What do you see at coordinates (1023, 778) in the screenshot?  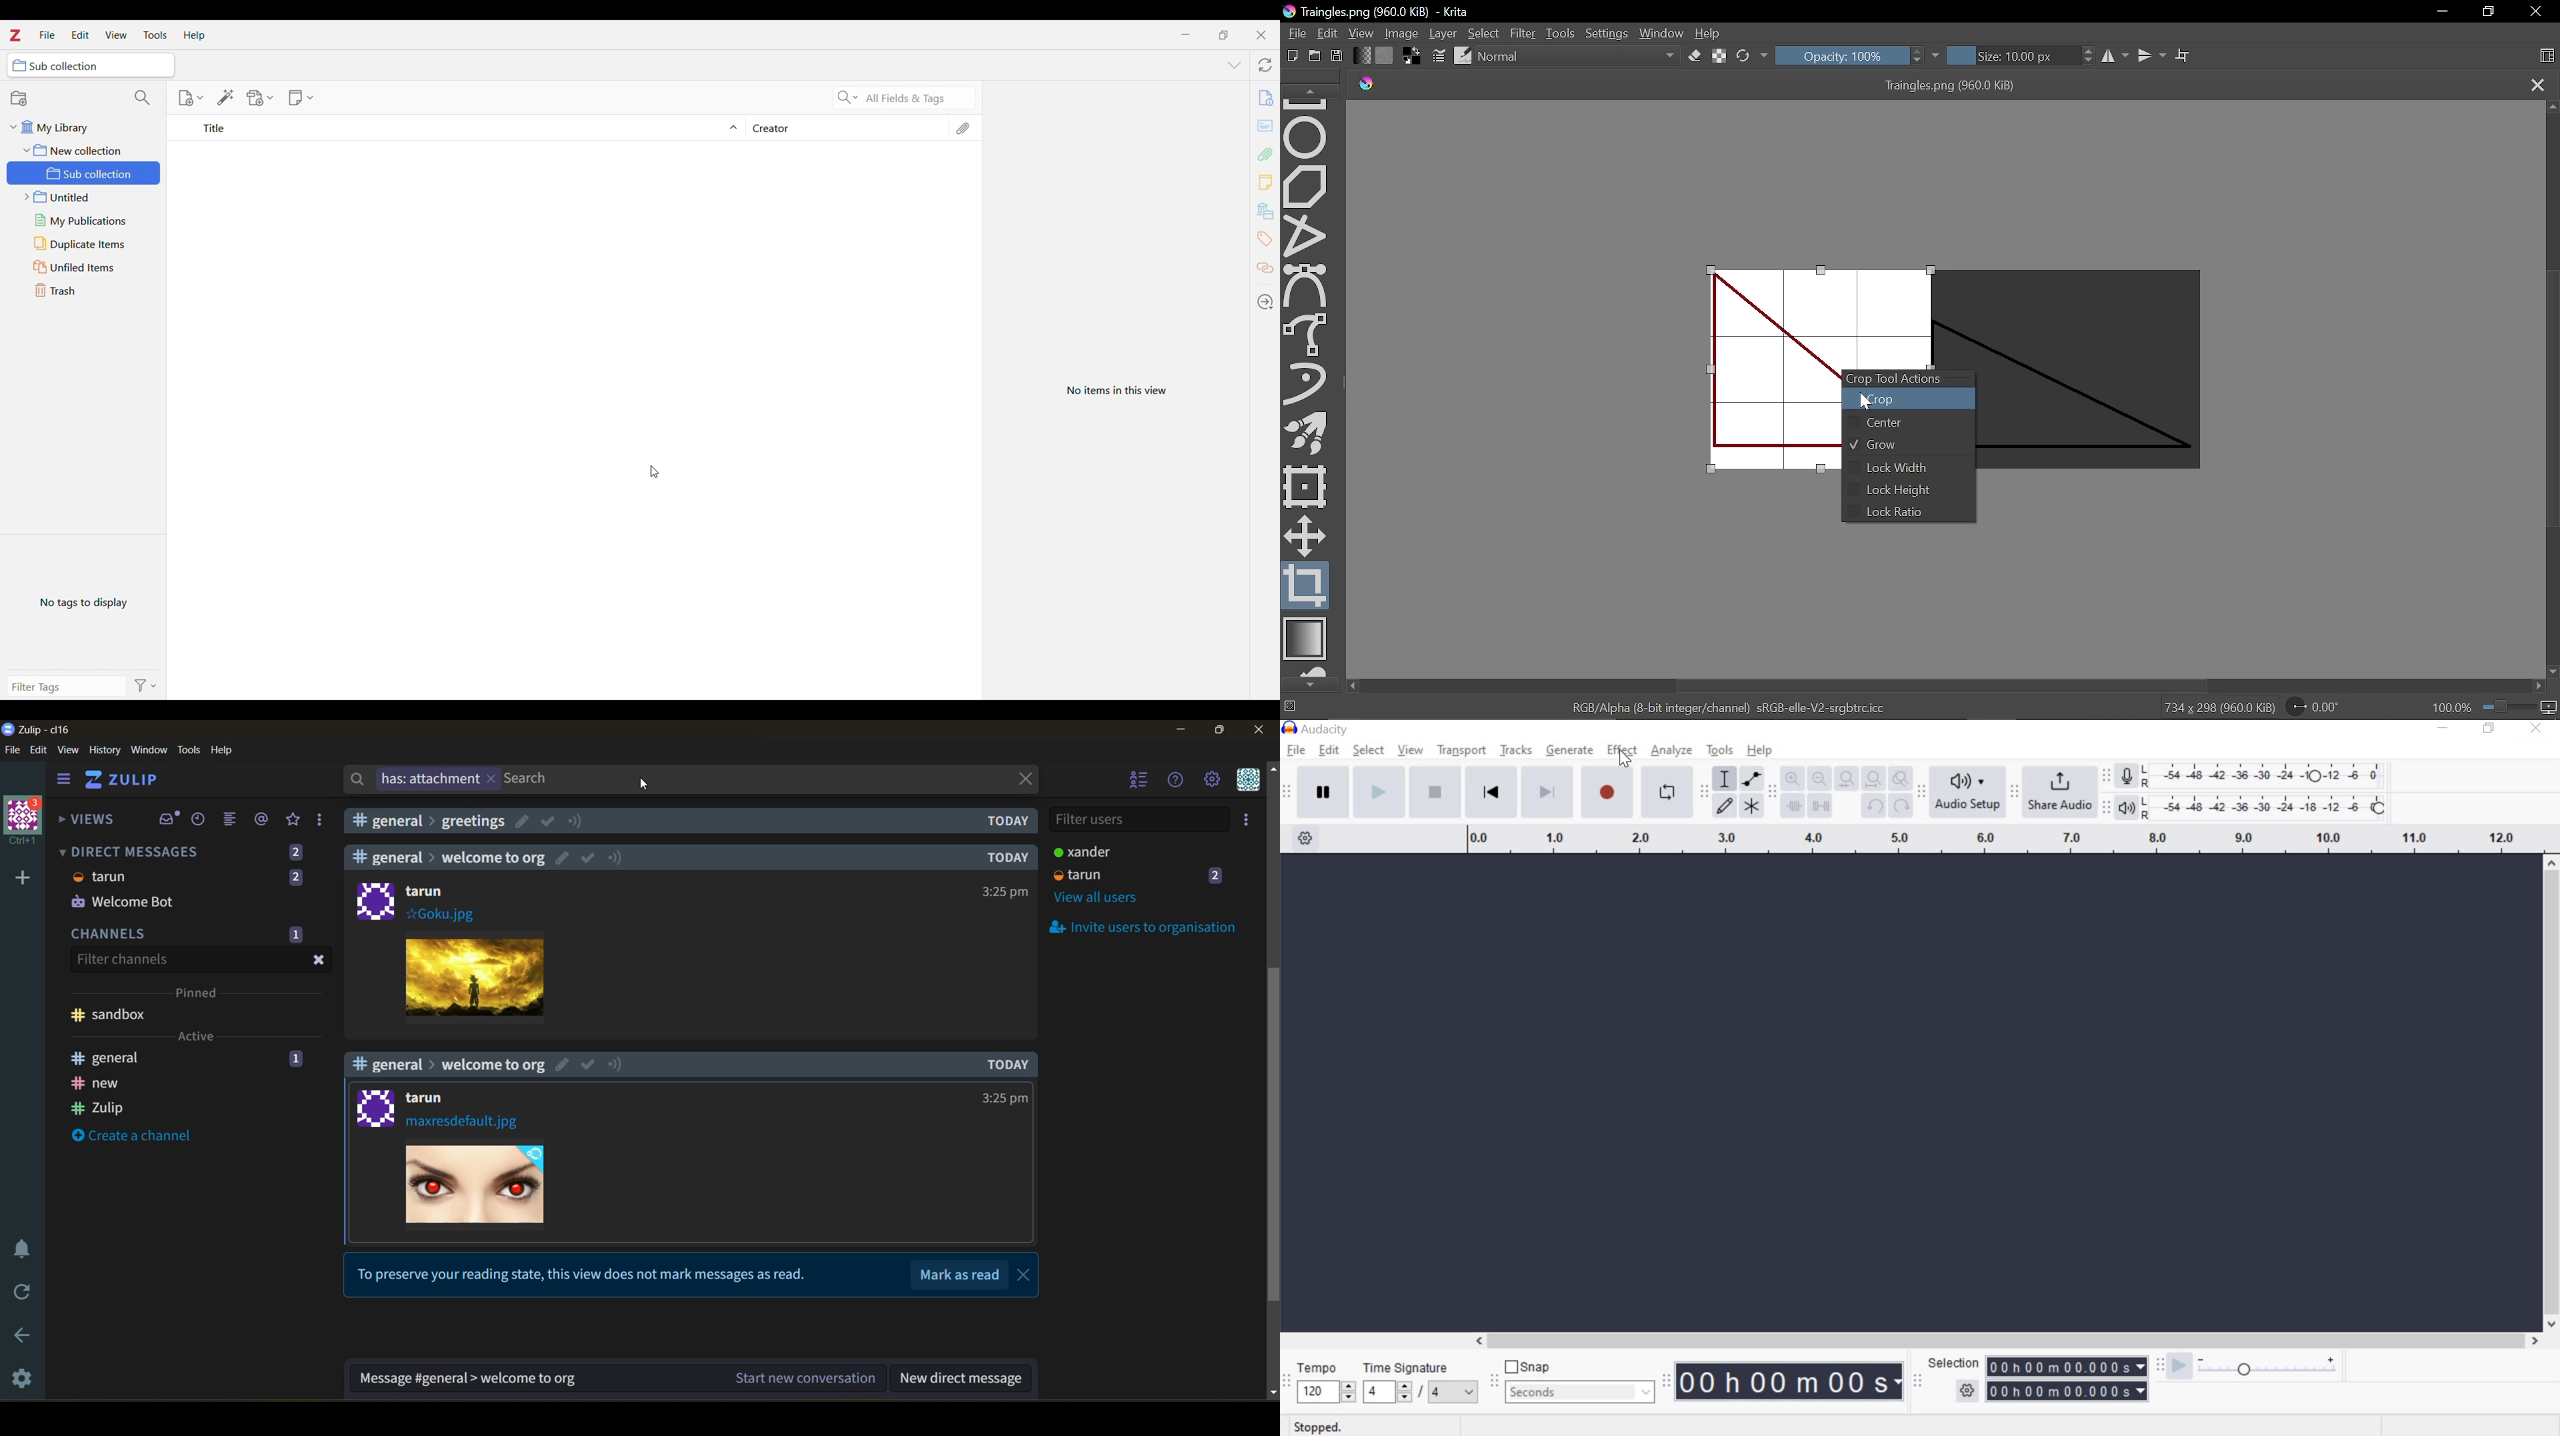 I see `close` at bounding box center [1023, 778].